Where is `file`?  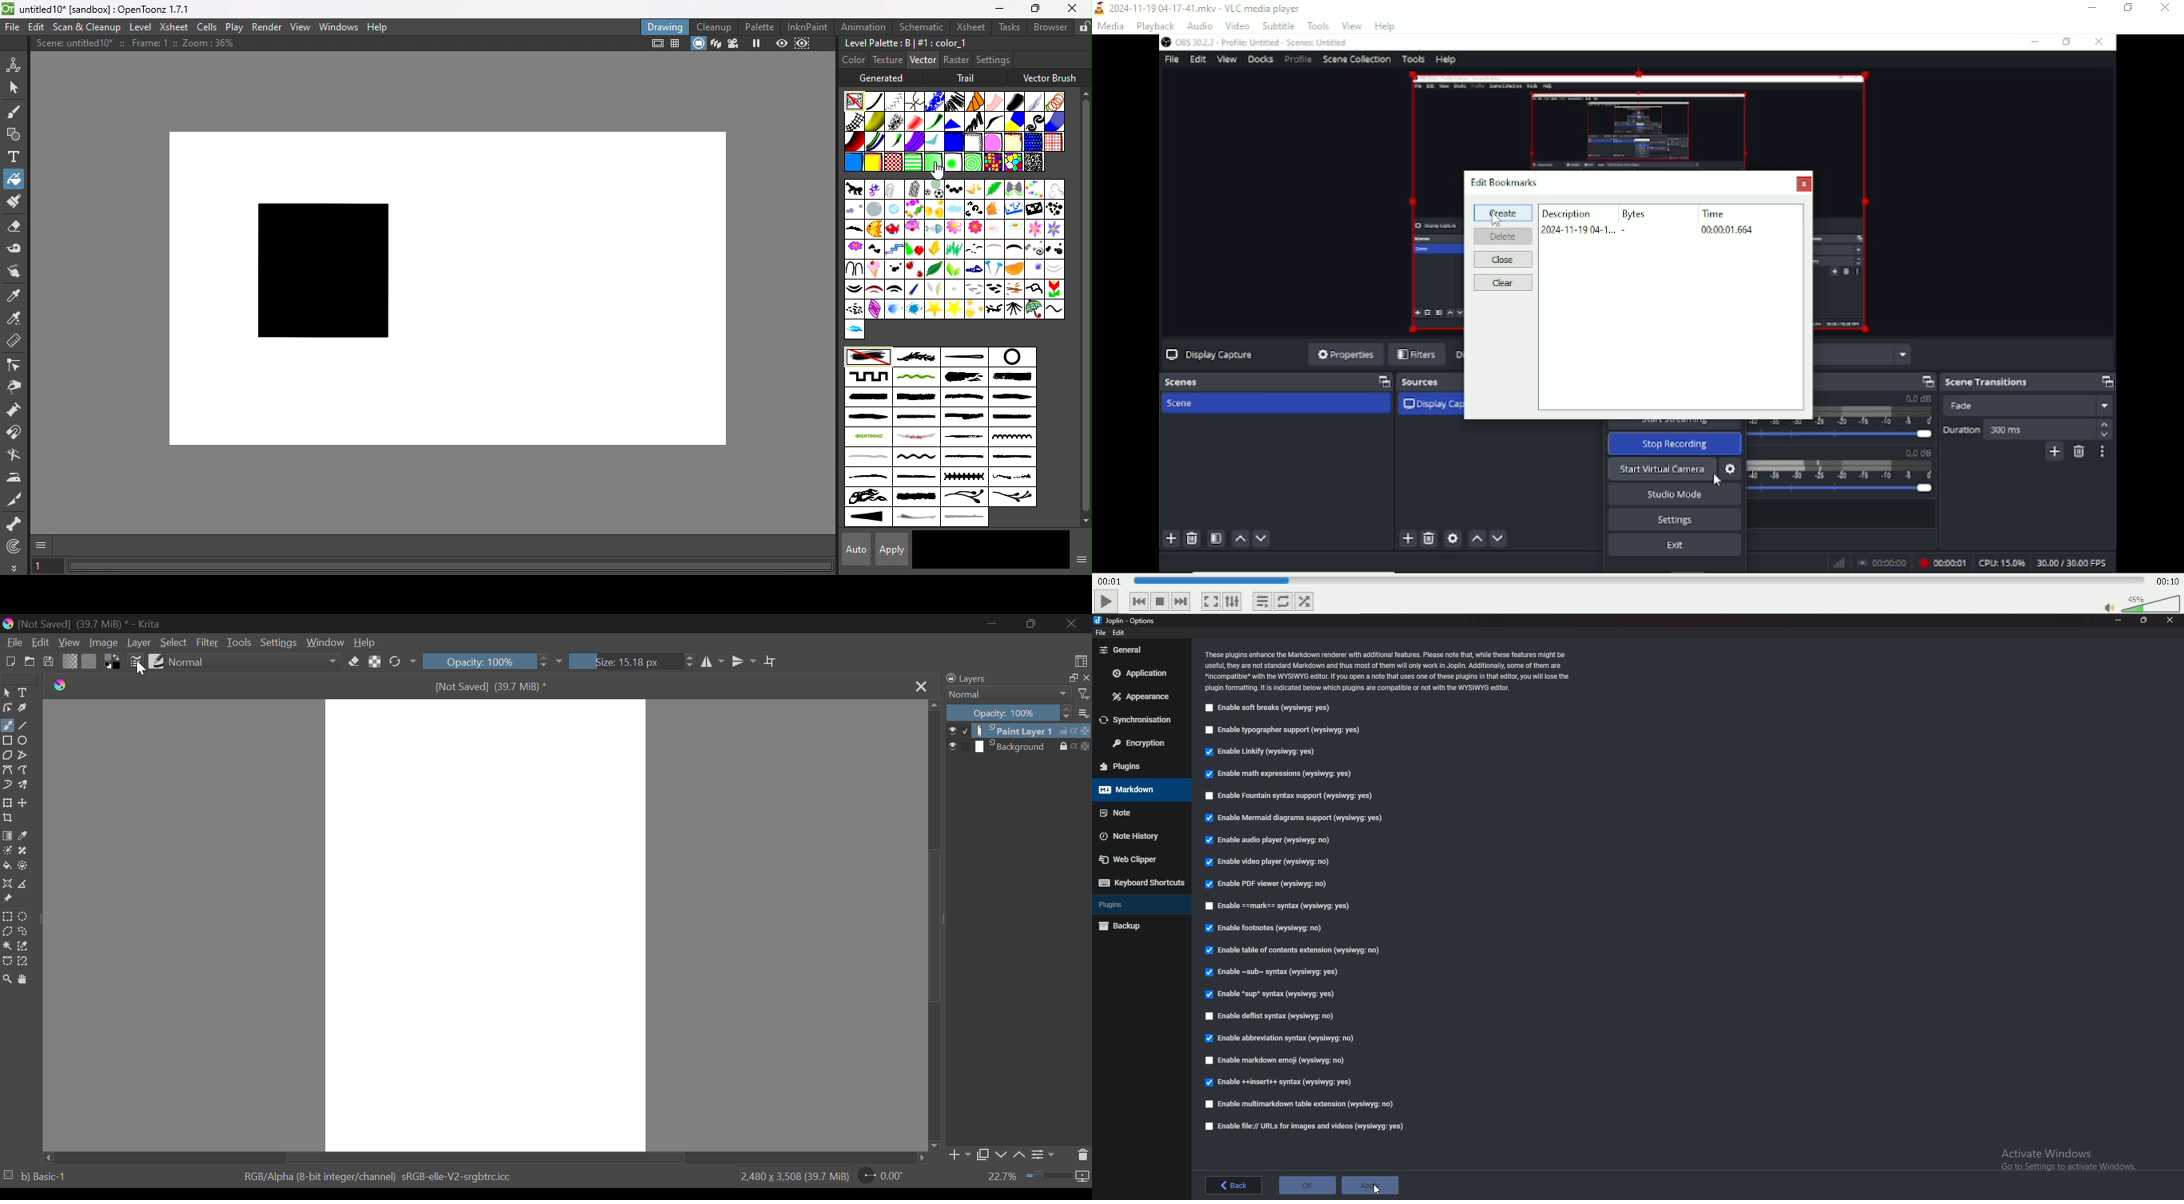
file is located at coordinates (1099, 633).